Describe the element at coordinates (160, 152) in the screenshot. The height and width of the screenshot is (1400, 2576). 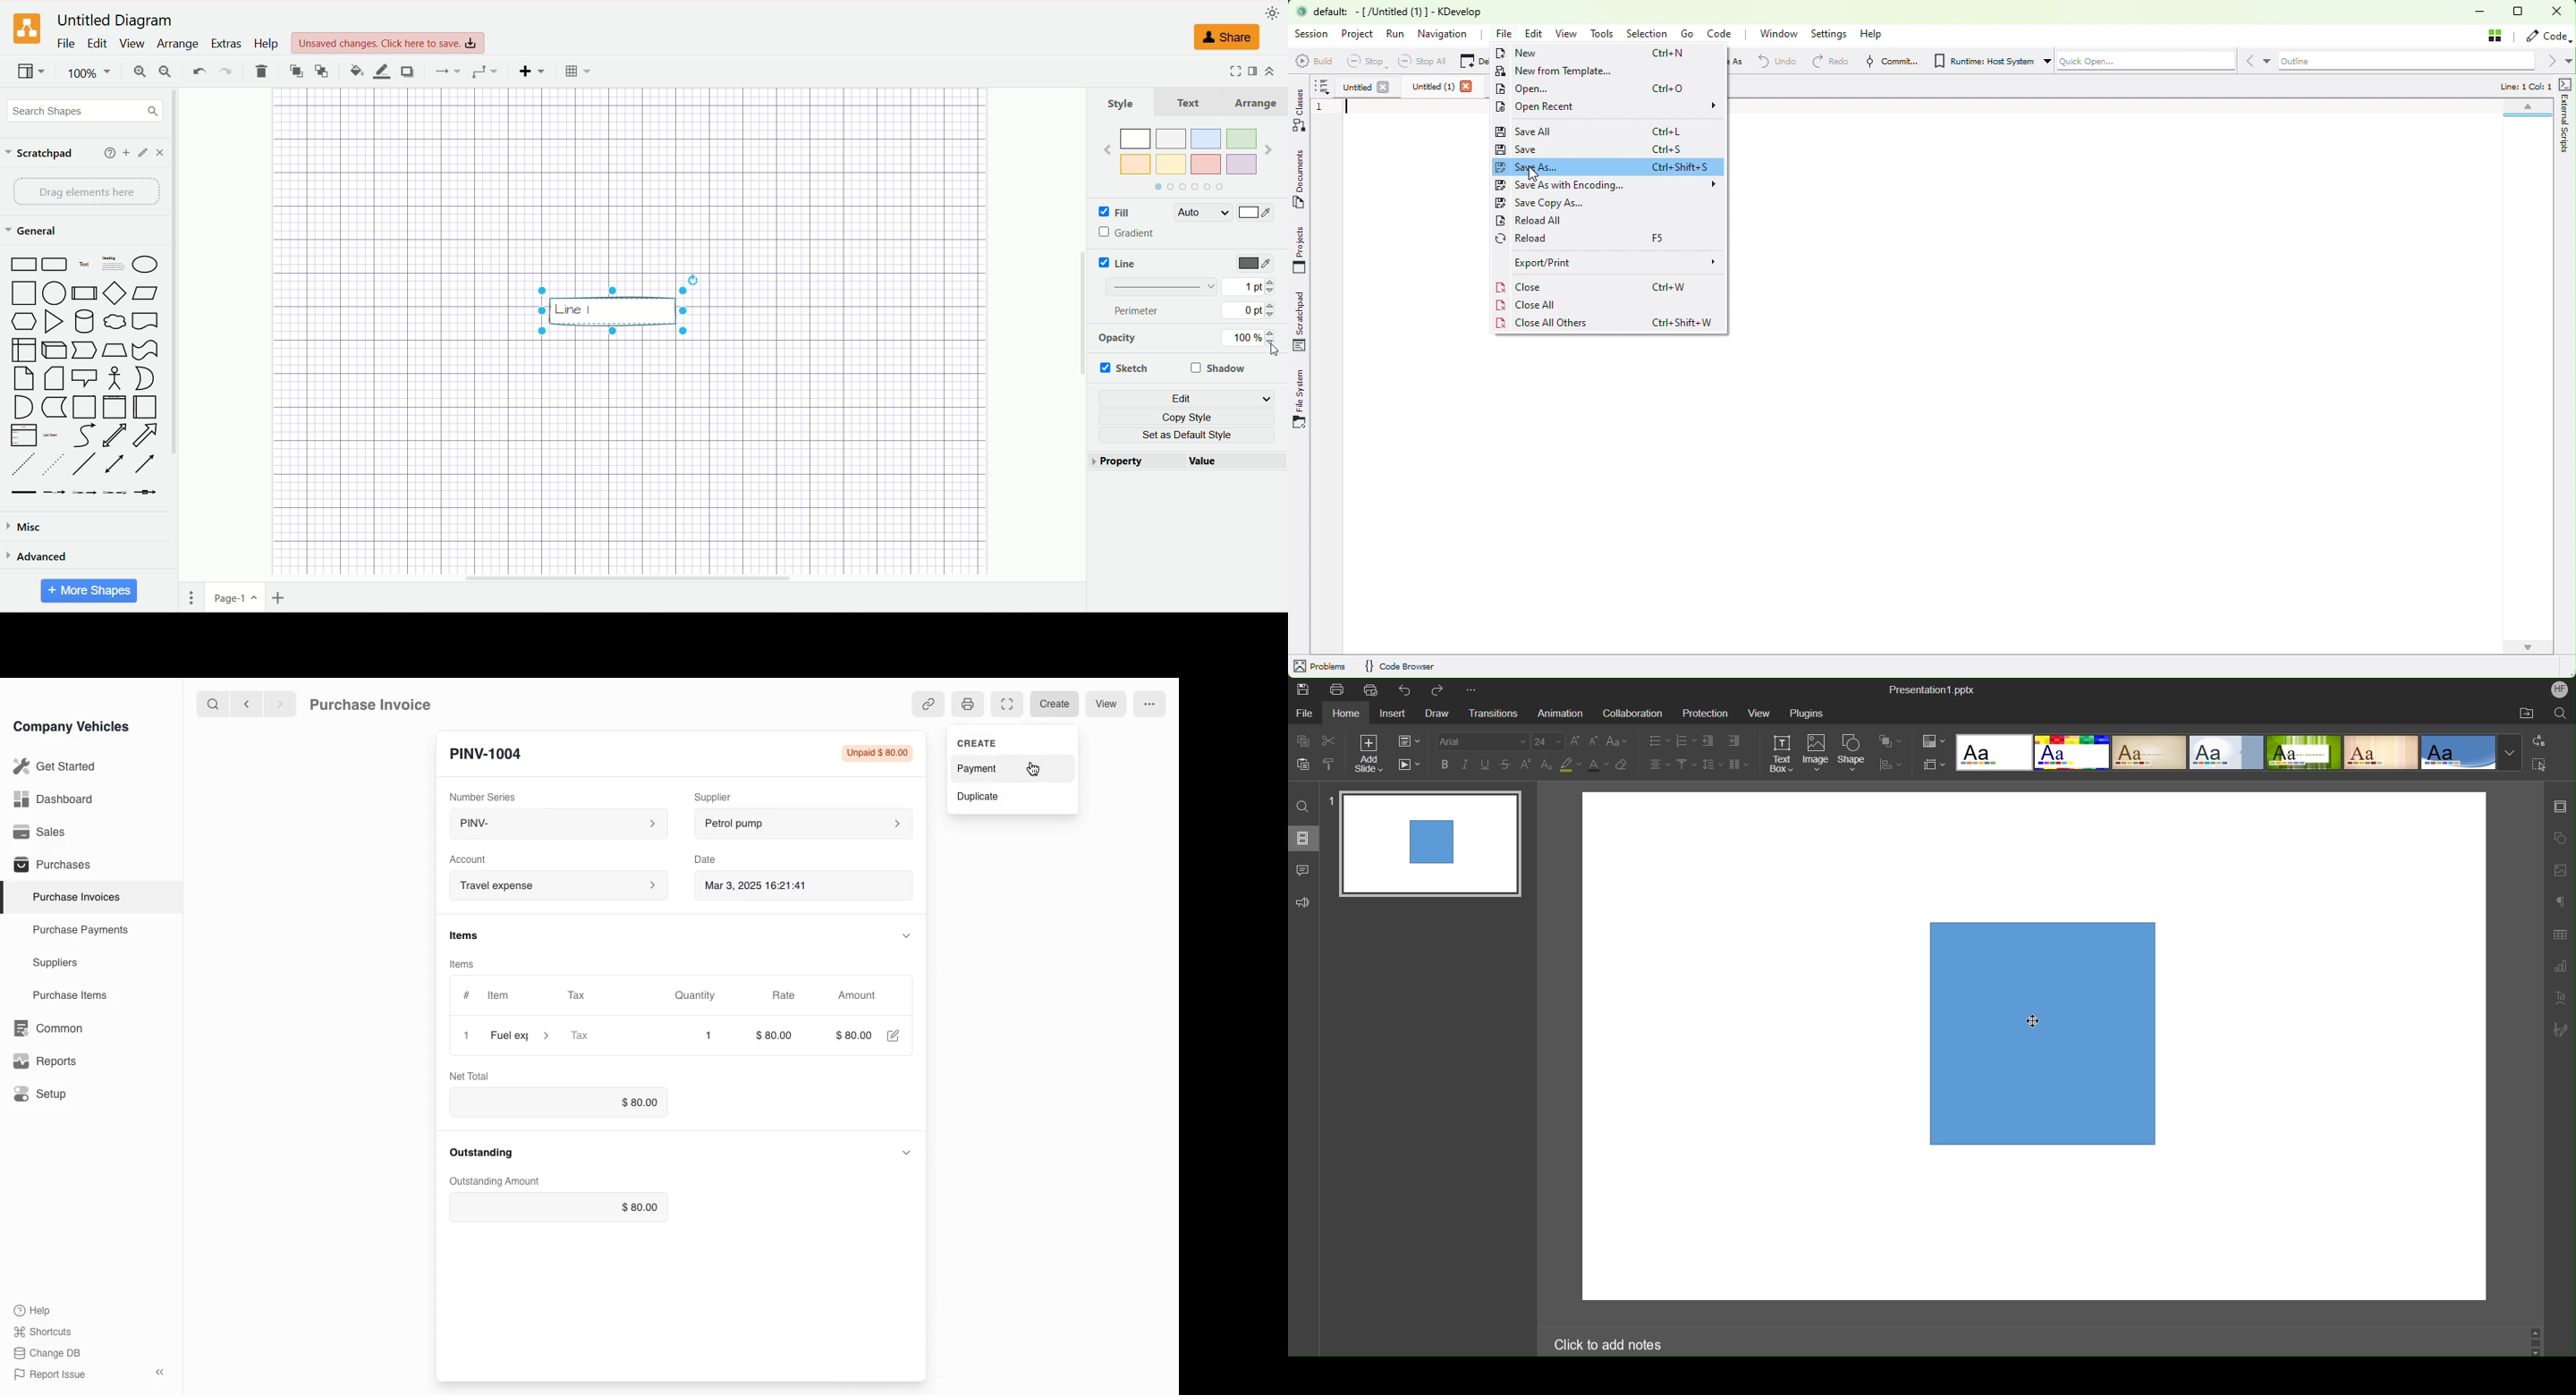
I see `close` at that location.